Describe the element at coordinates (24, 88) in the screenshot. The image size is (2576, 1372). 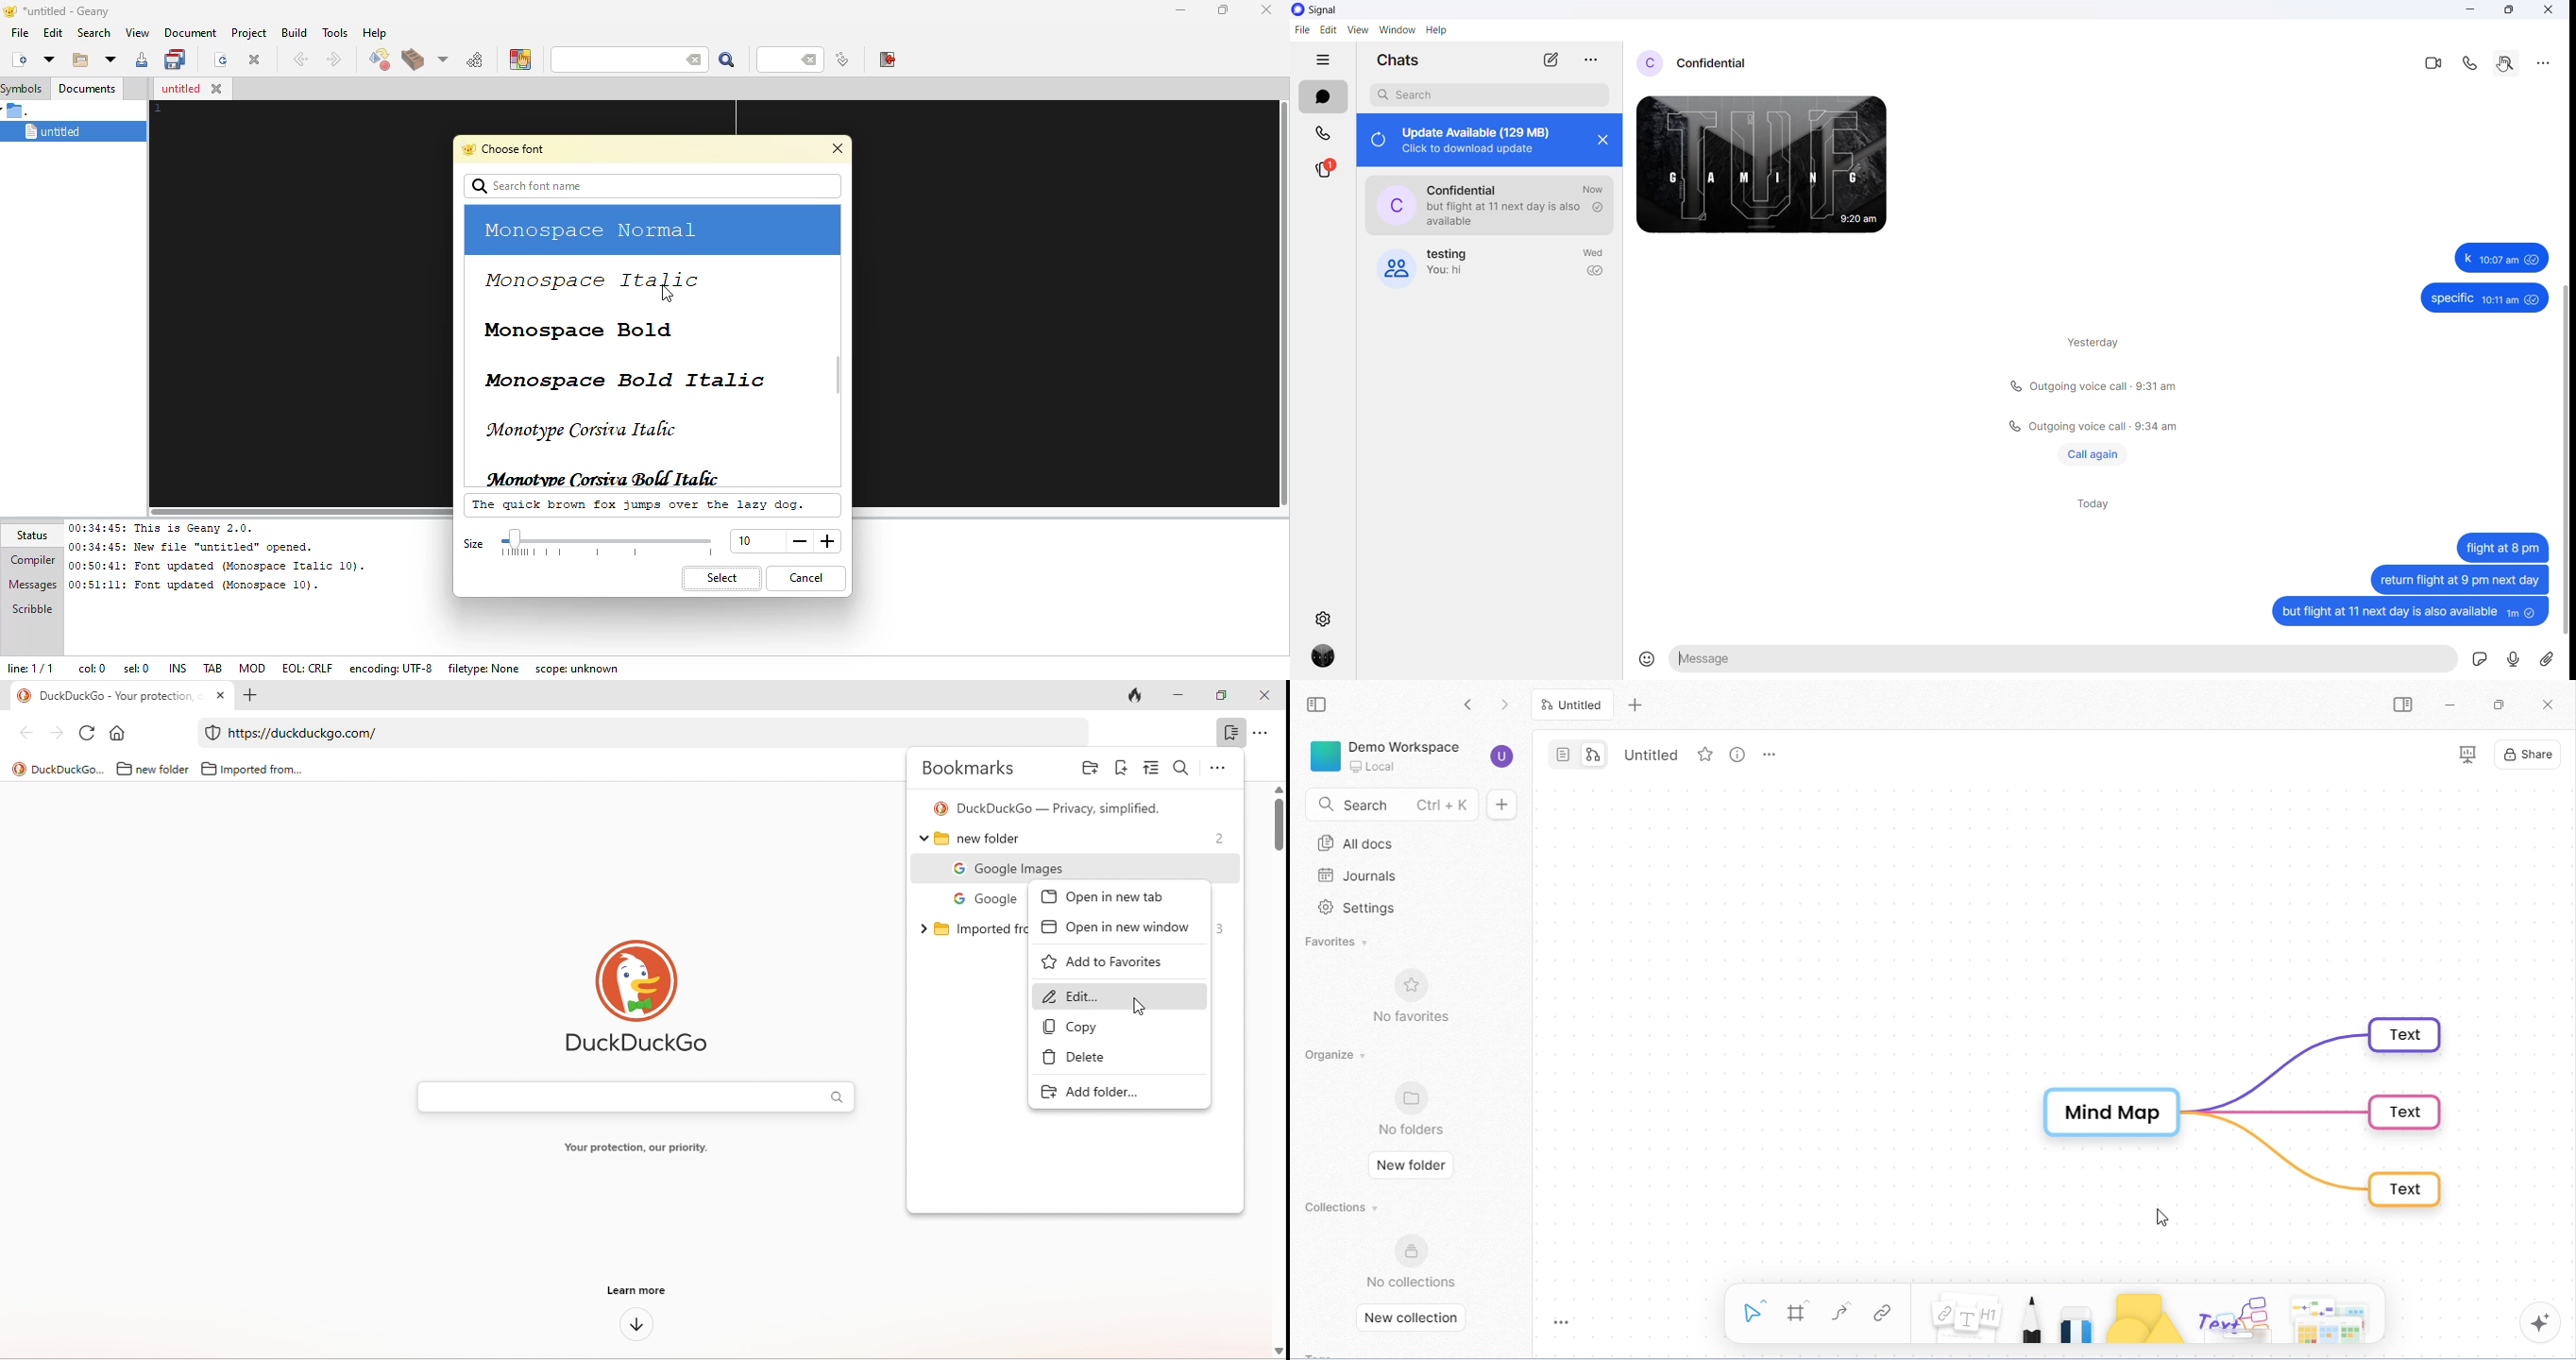
I see `symbols` at that location.